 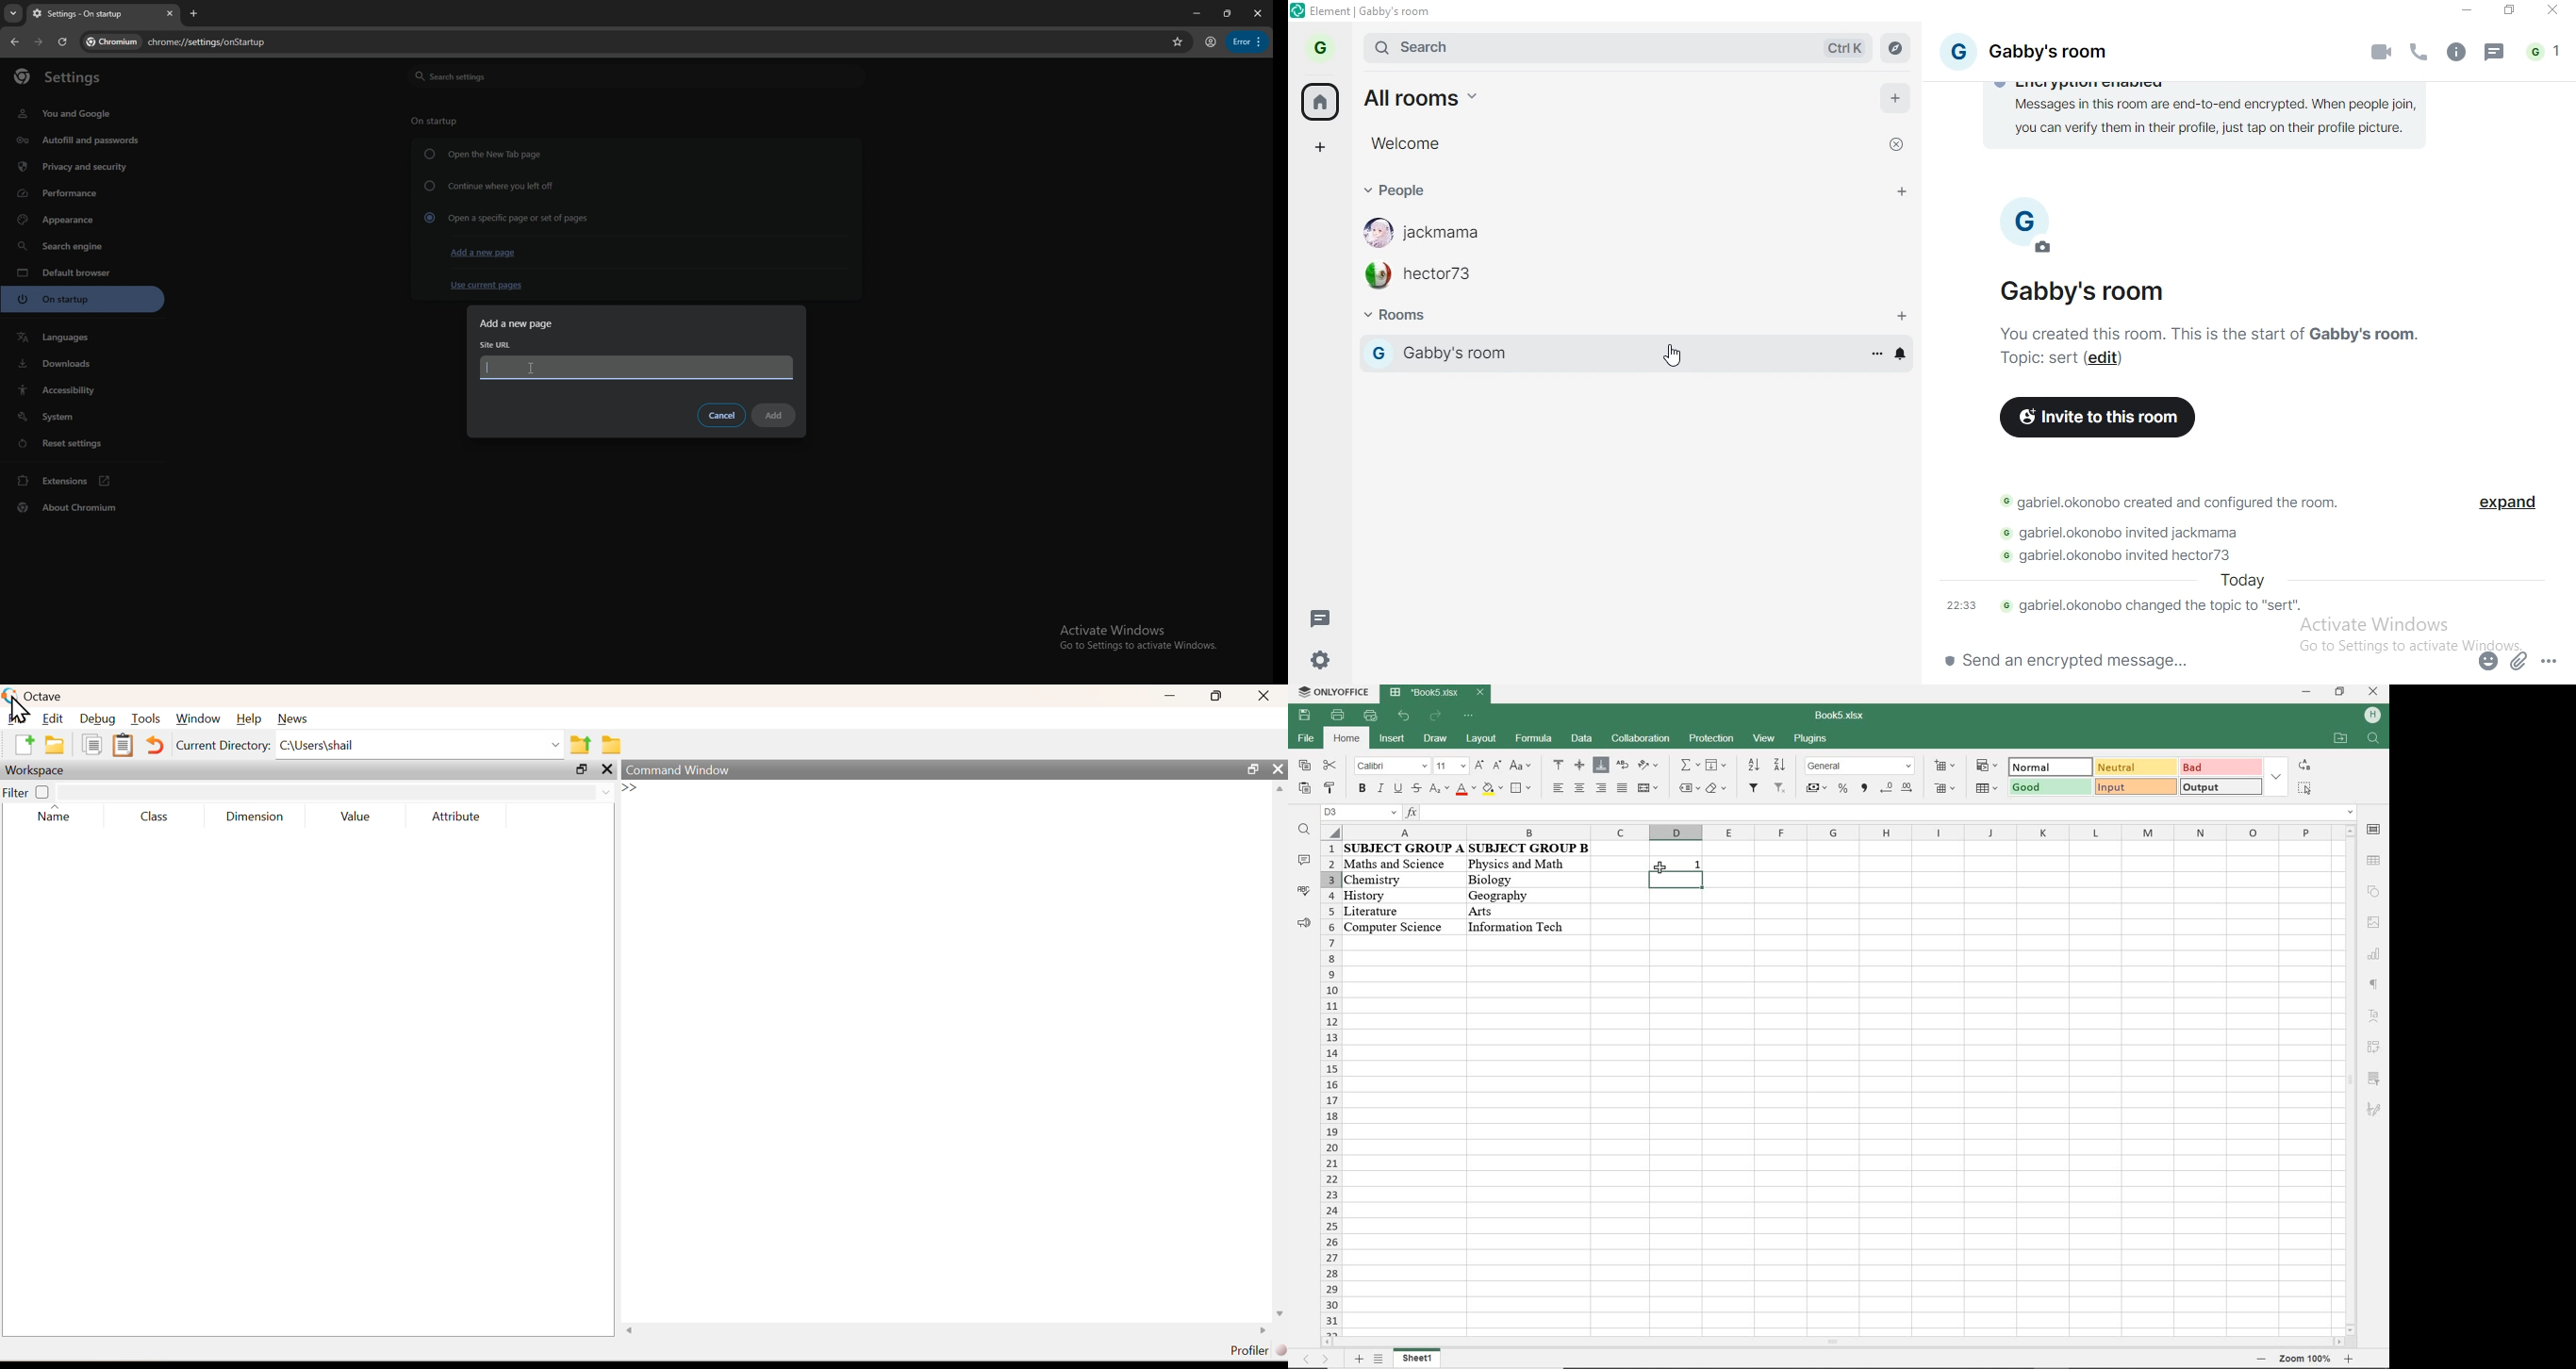 I want to click on sign, so click(x=2374, y=713).